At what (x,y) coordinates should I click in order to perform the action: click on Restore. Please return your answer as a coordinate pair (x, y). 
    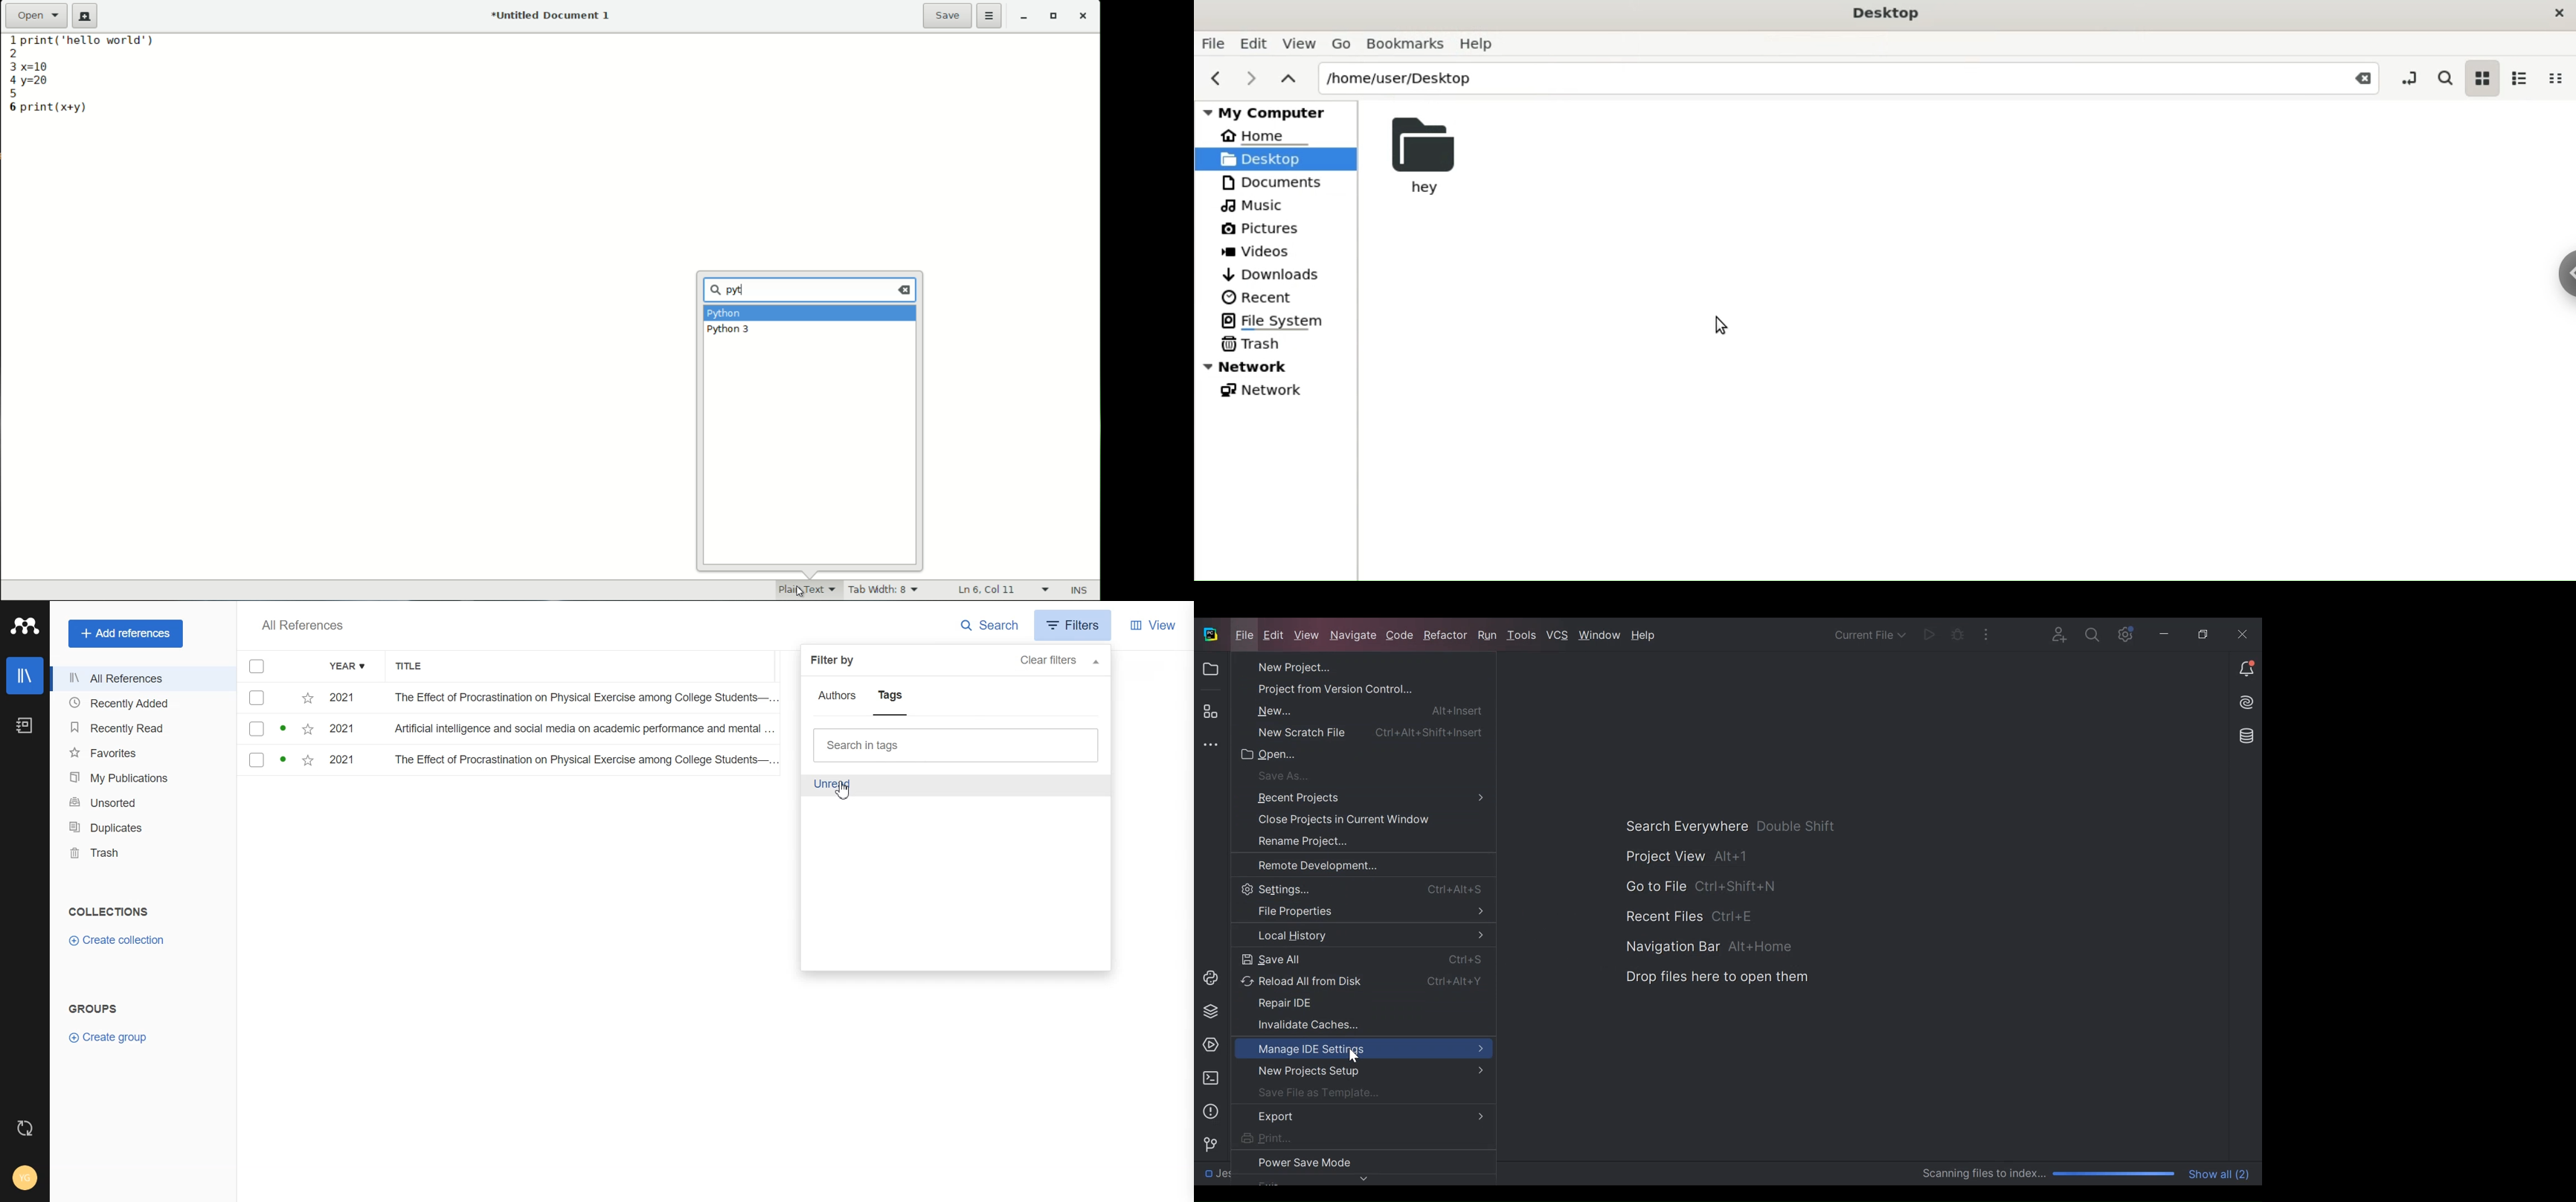
    Looking at the image, I should click on (2205, 632).